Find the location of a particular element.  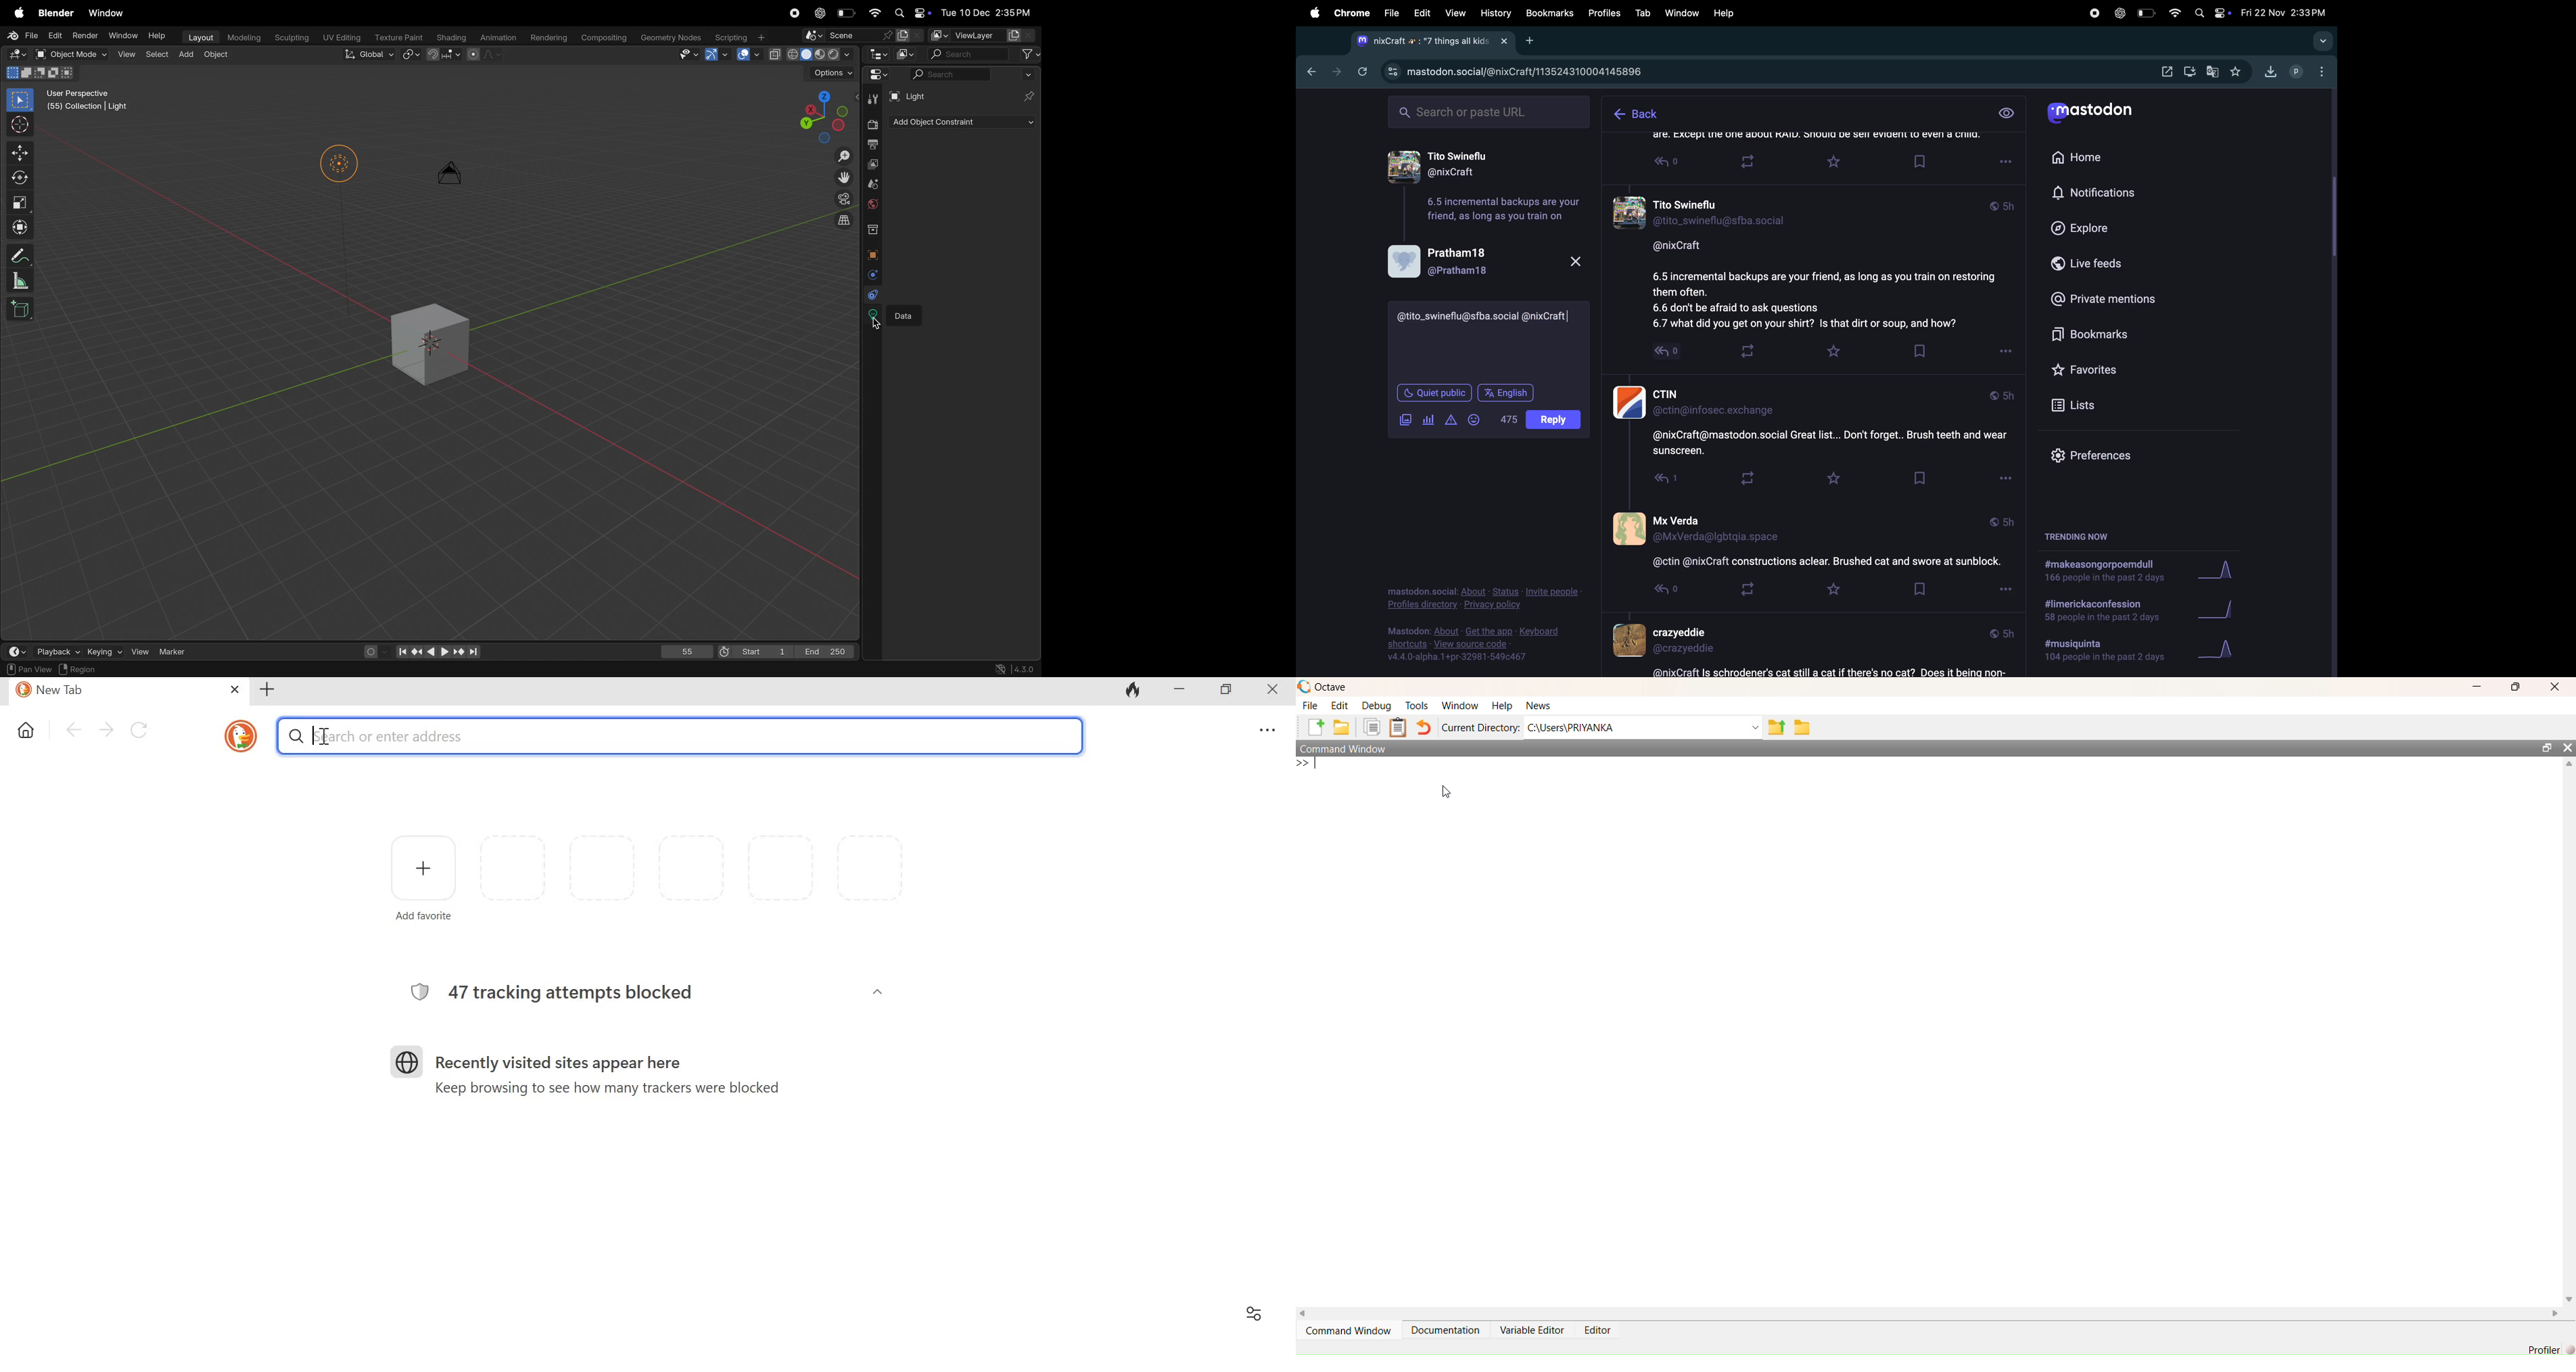

Read is located at coordinates (1658, 592).